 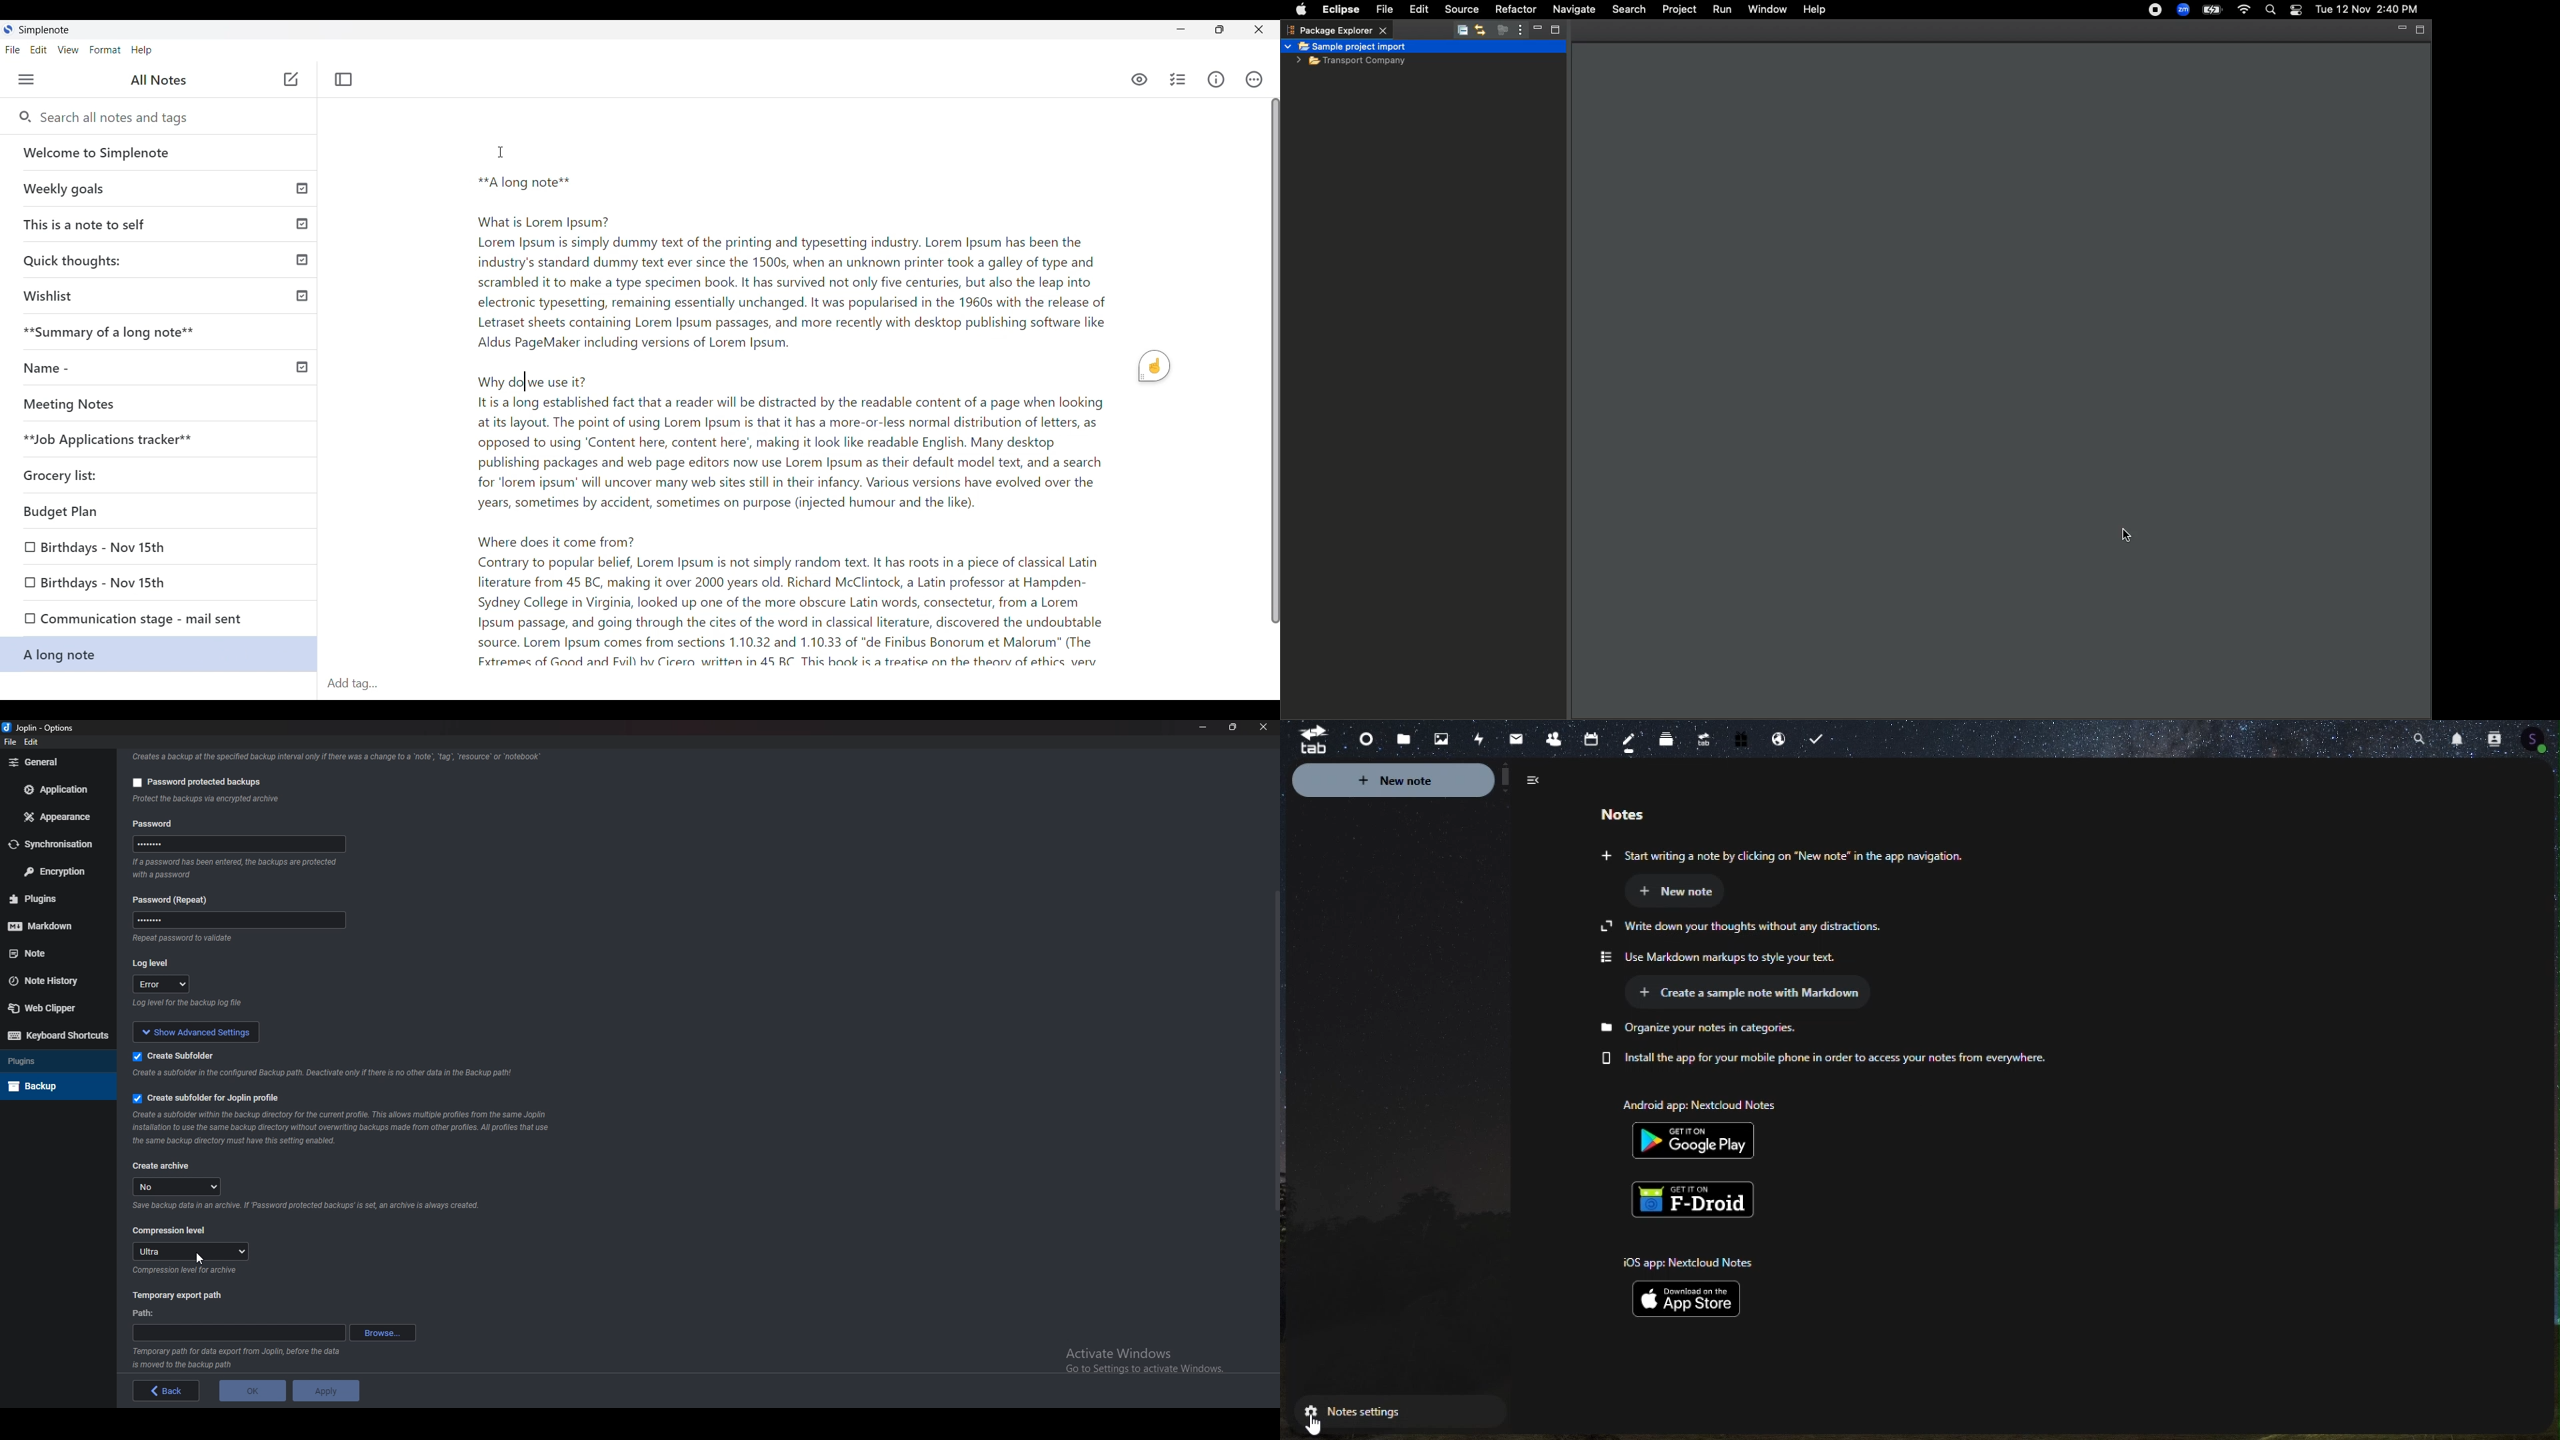 I want to click on SimpleNote, so click(x=41, y=29).